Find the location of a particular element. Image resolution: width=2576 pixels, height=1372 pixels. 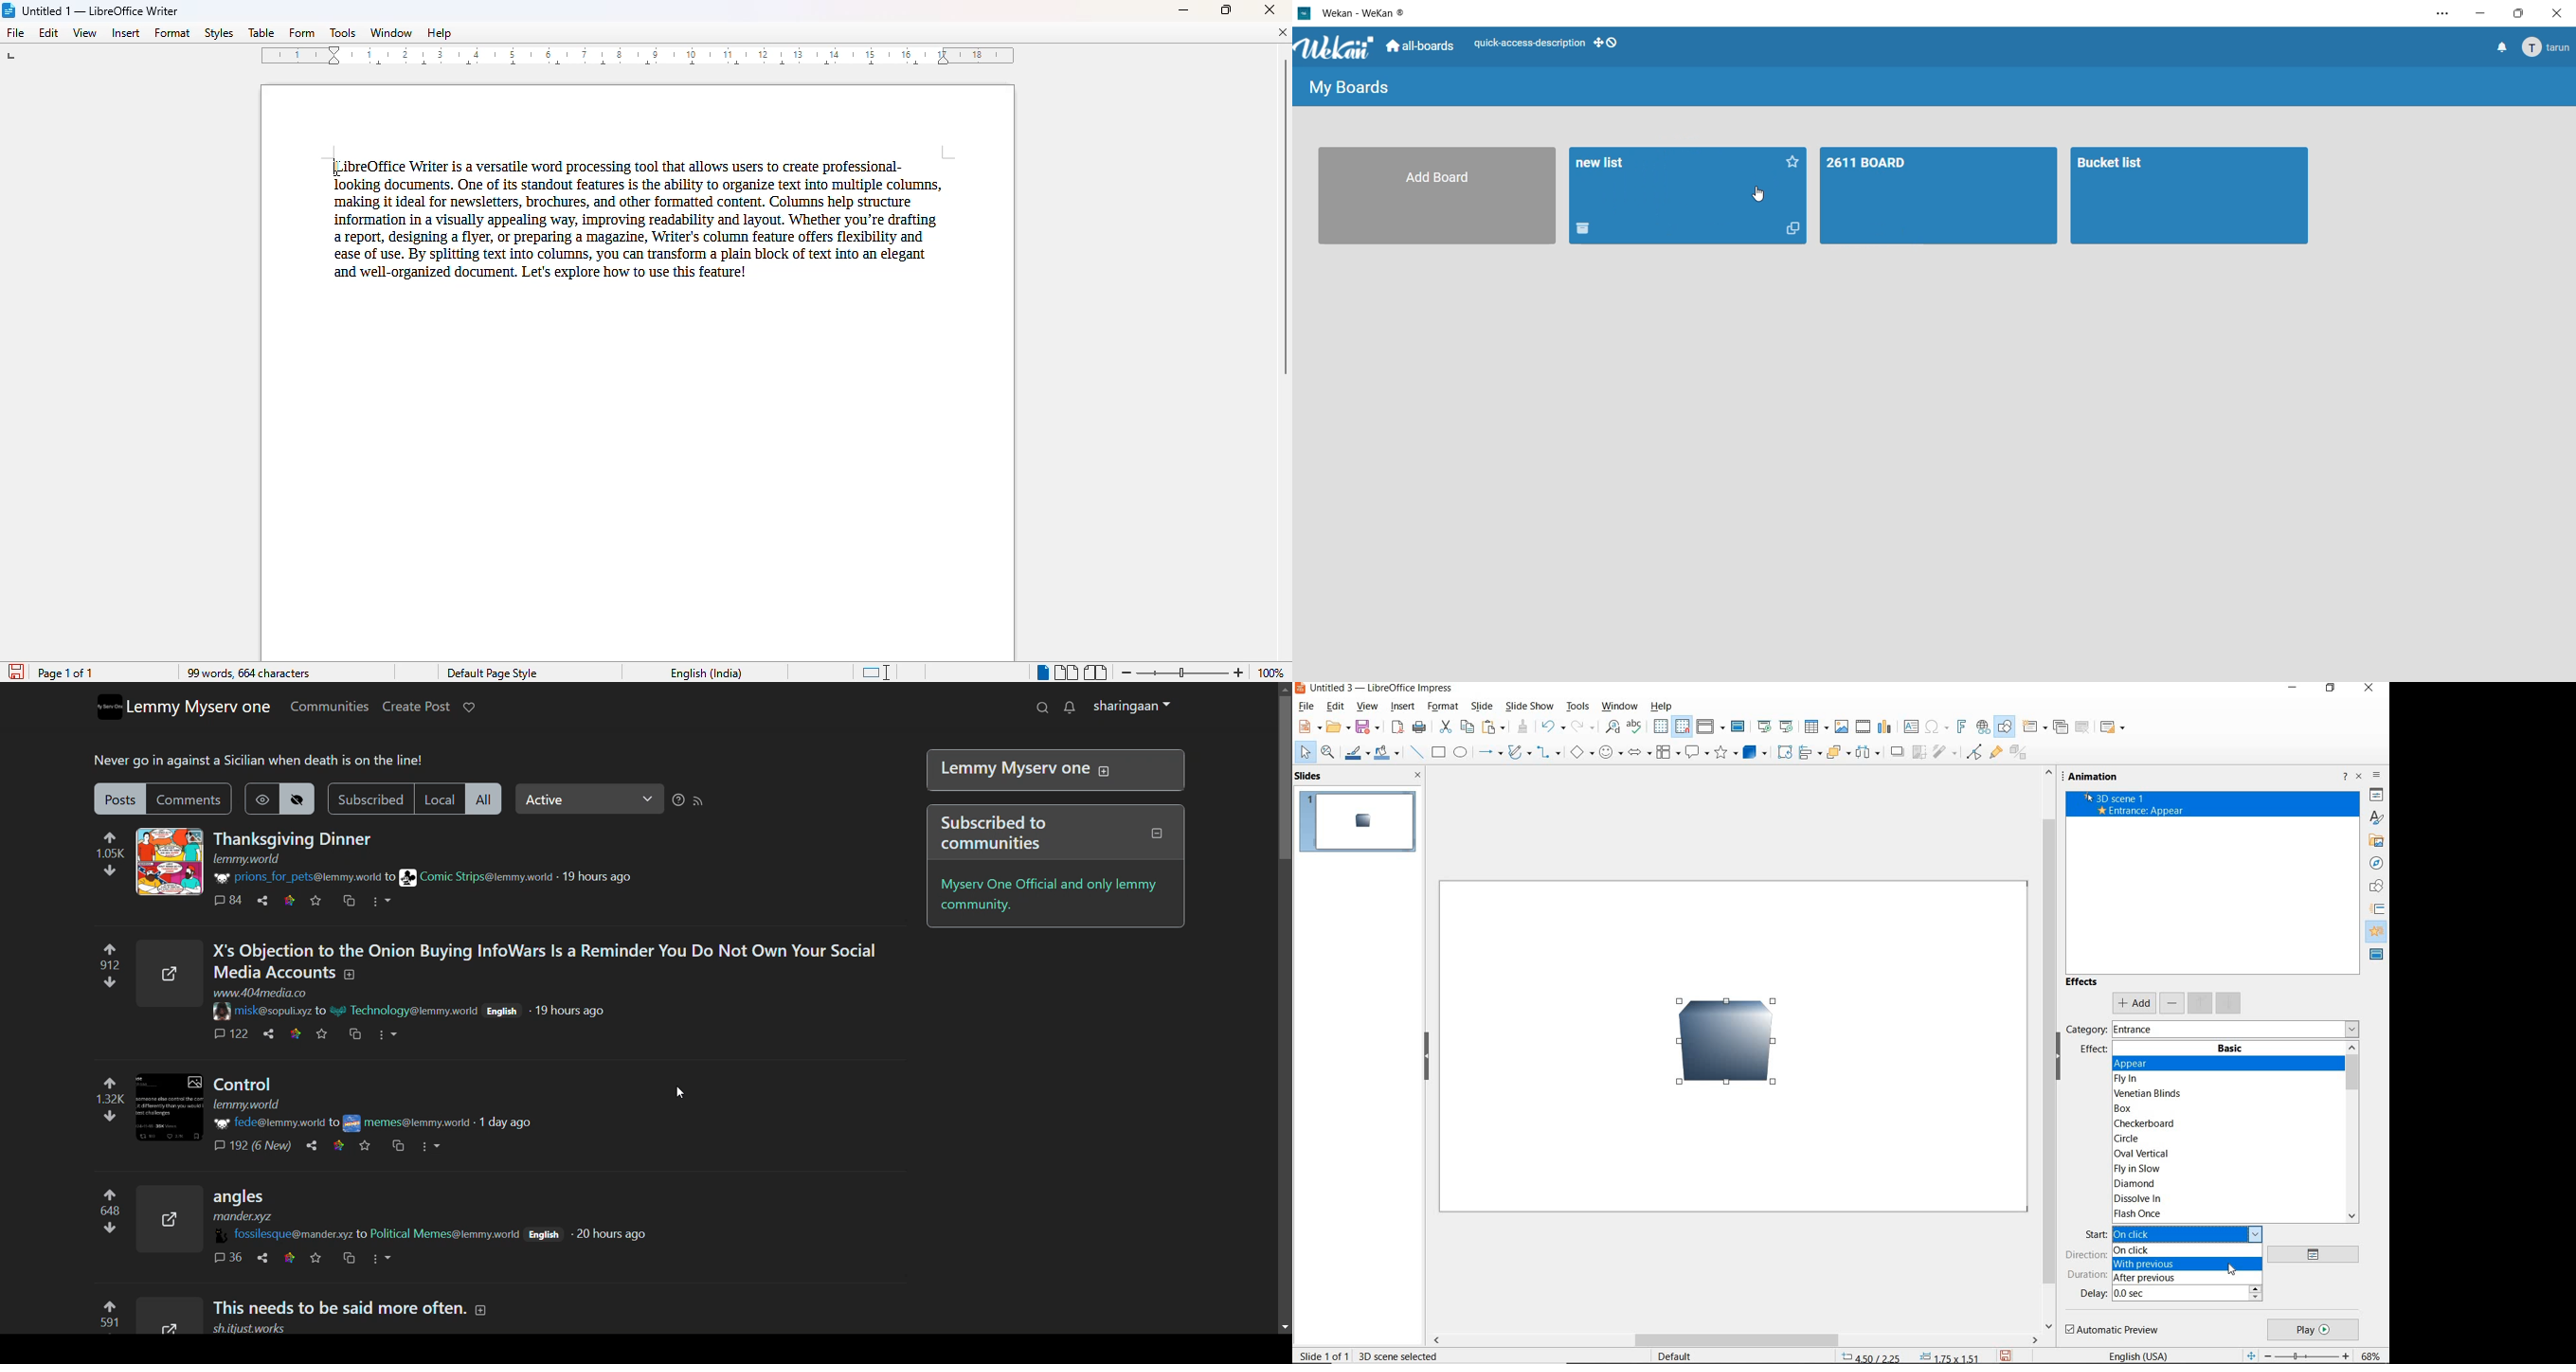

master slide is located at coordinates (1740, 727).